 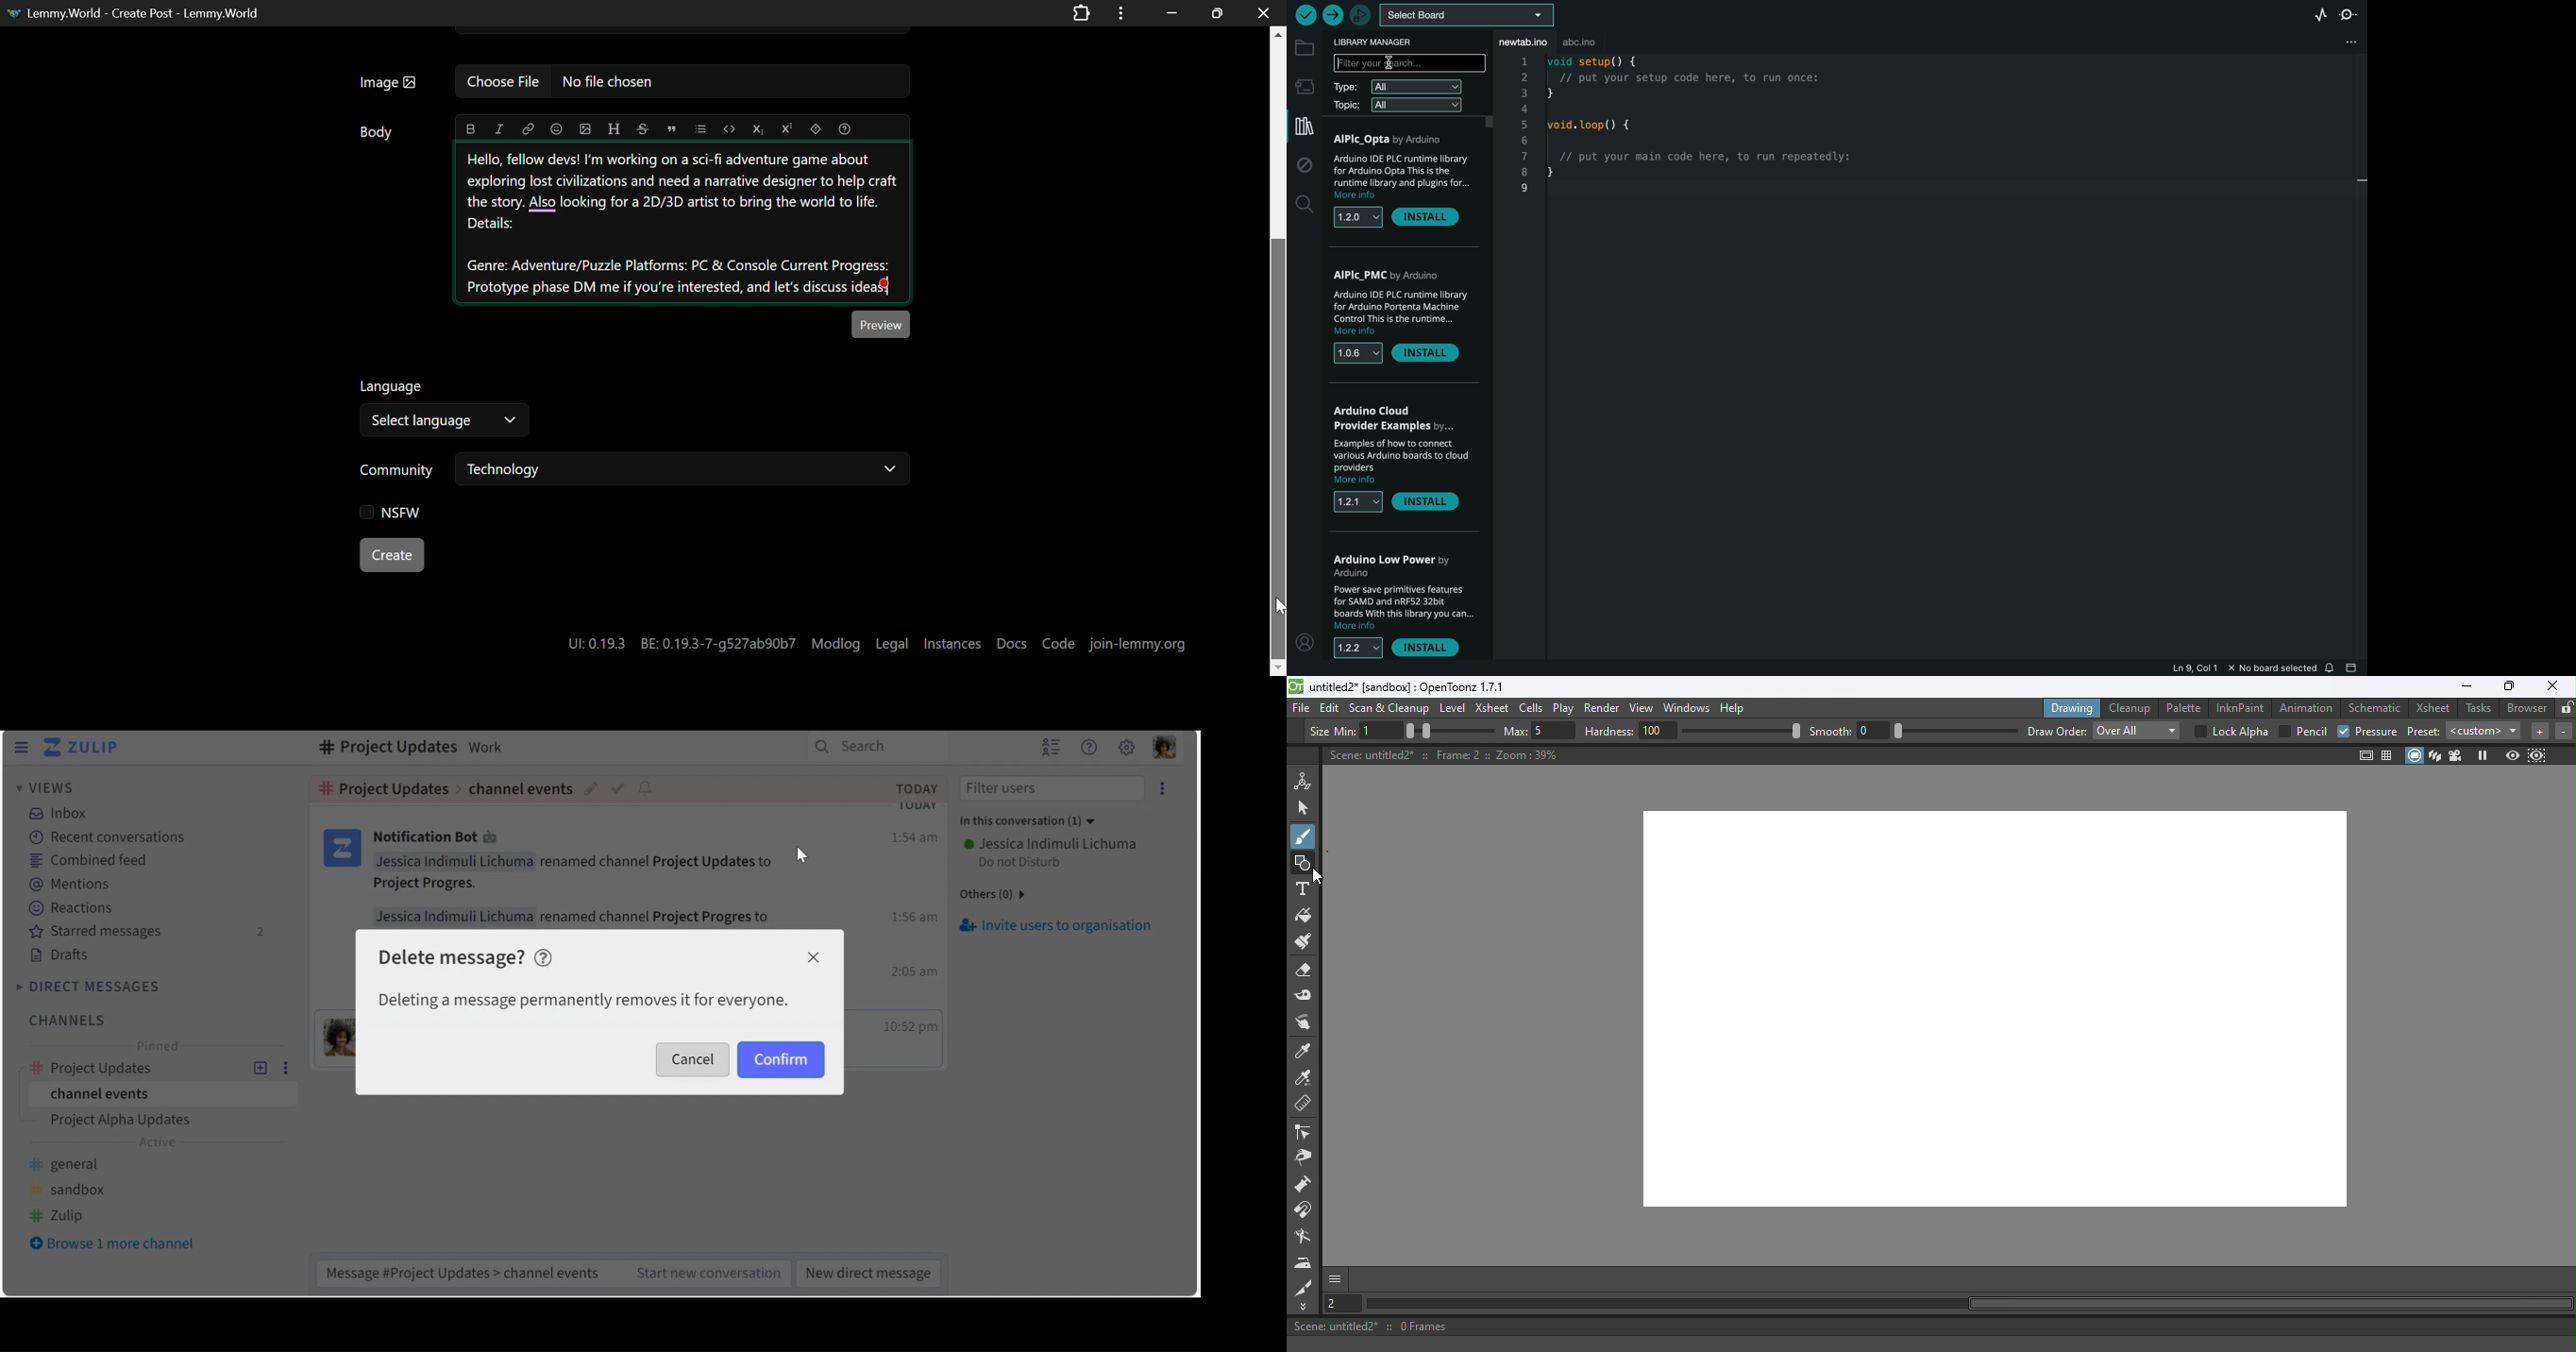 I want to click on formatting help, so click(x=845, y=128).